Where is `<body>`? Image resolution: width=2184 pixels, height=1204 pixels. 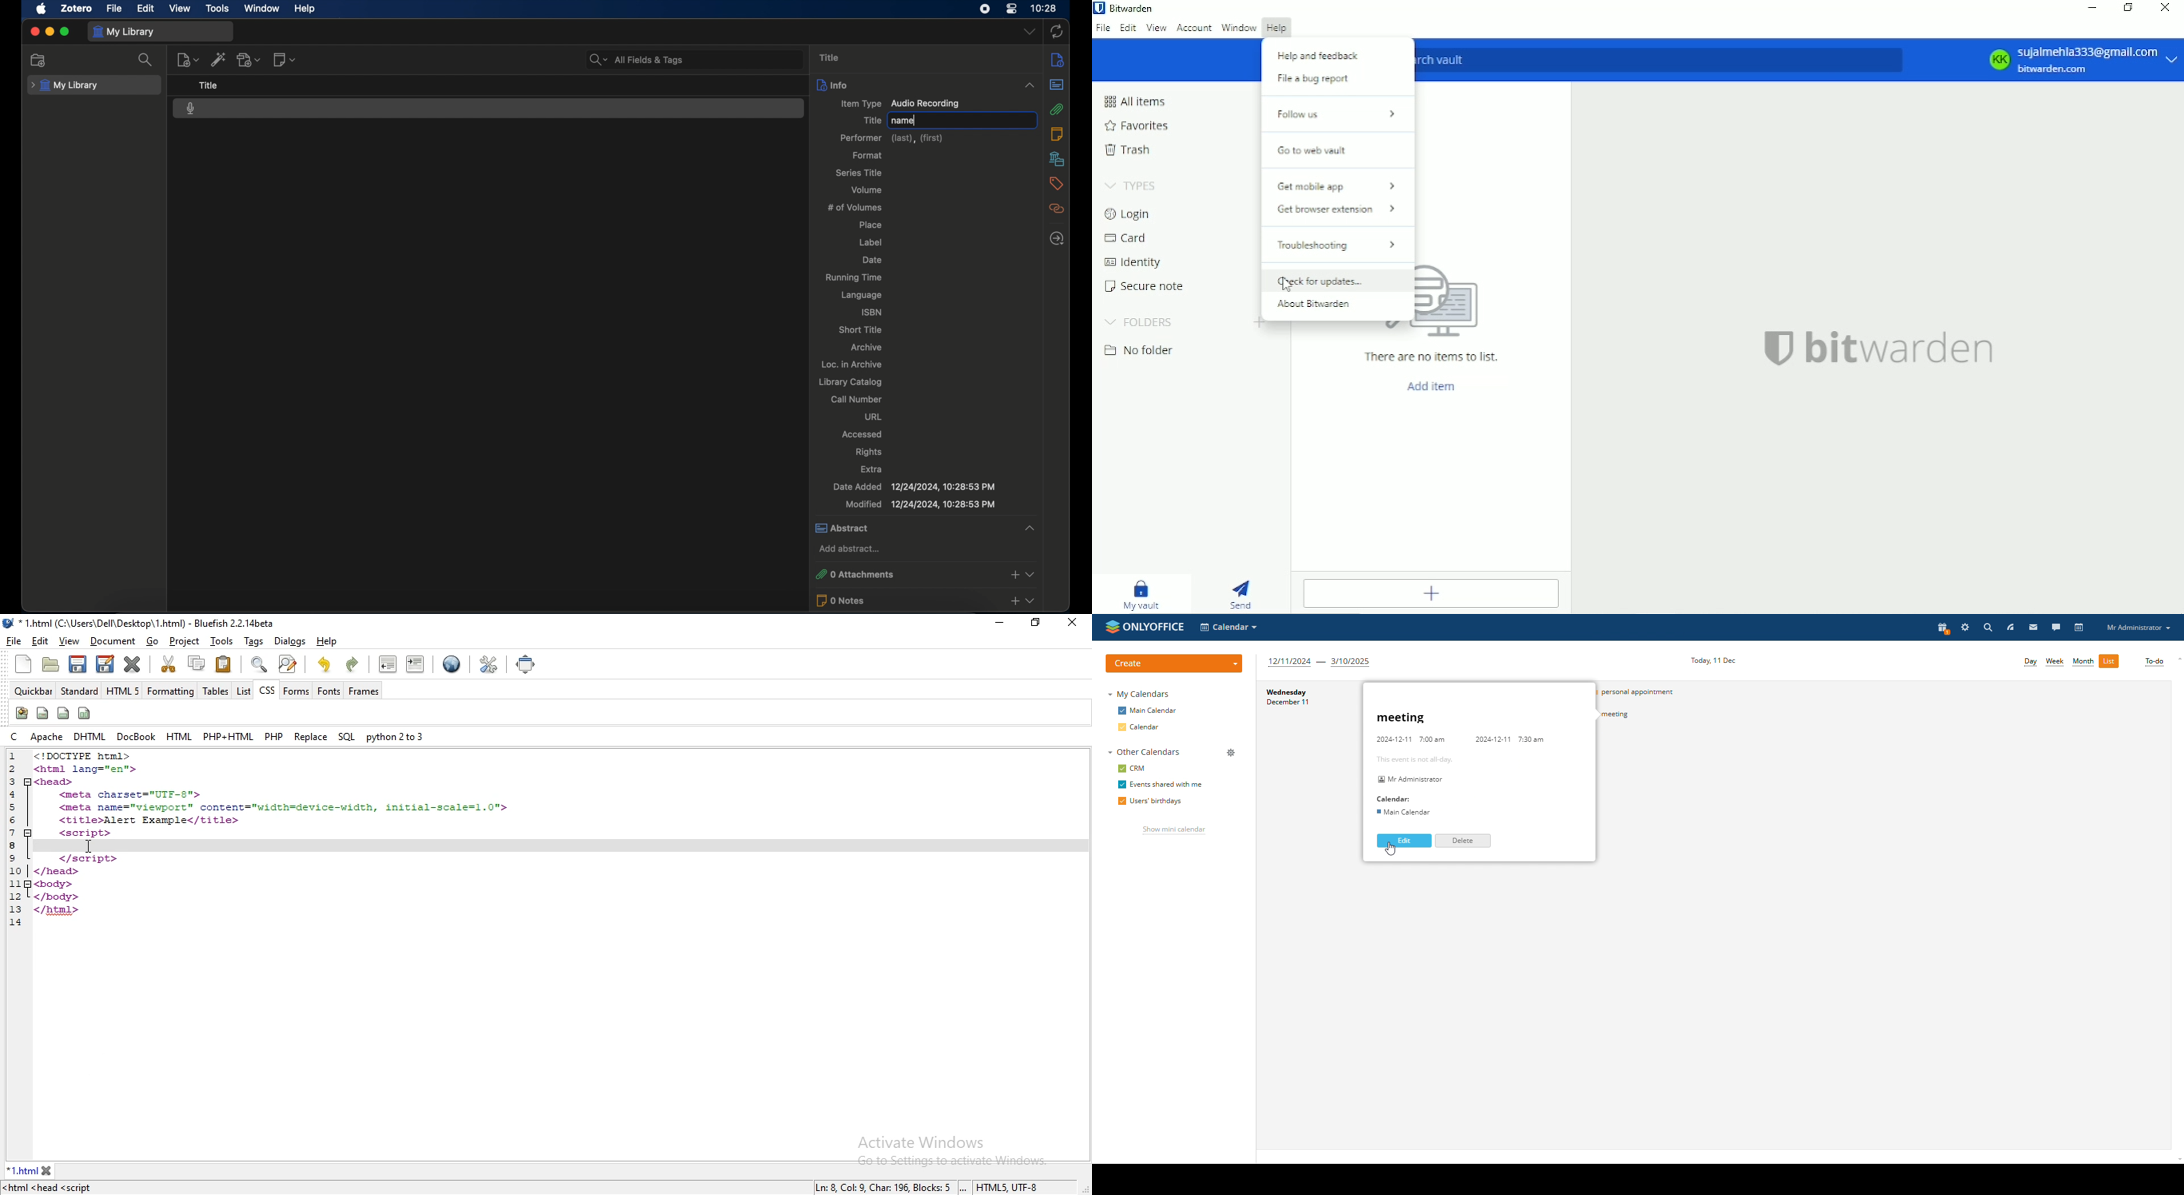 <body> is located at coordinates (52, 883).